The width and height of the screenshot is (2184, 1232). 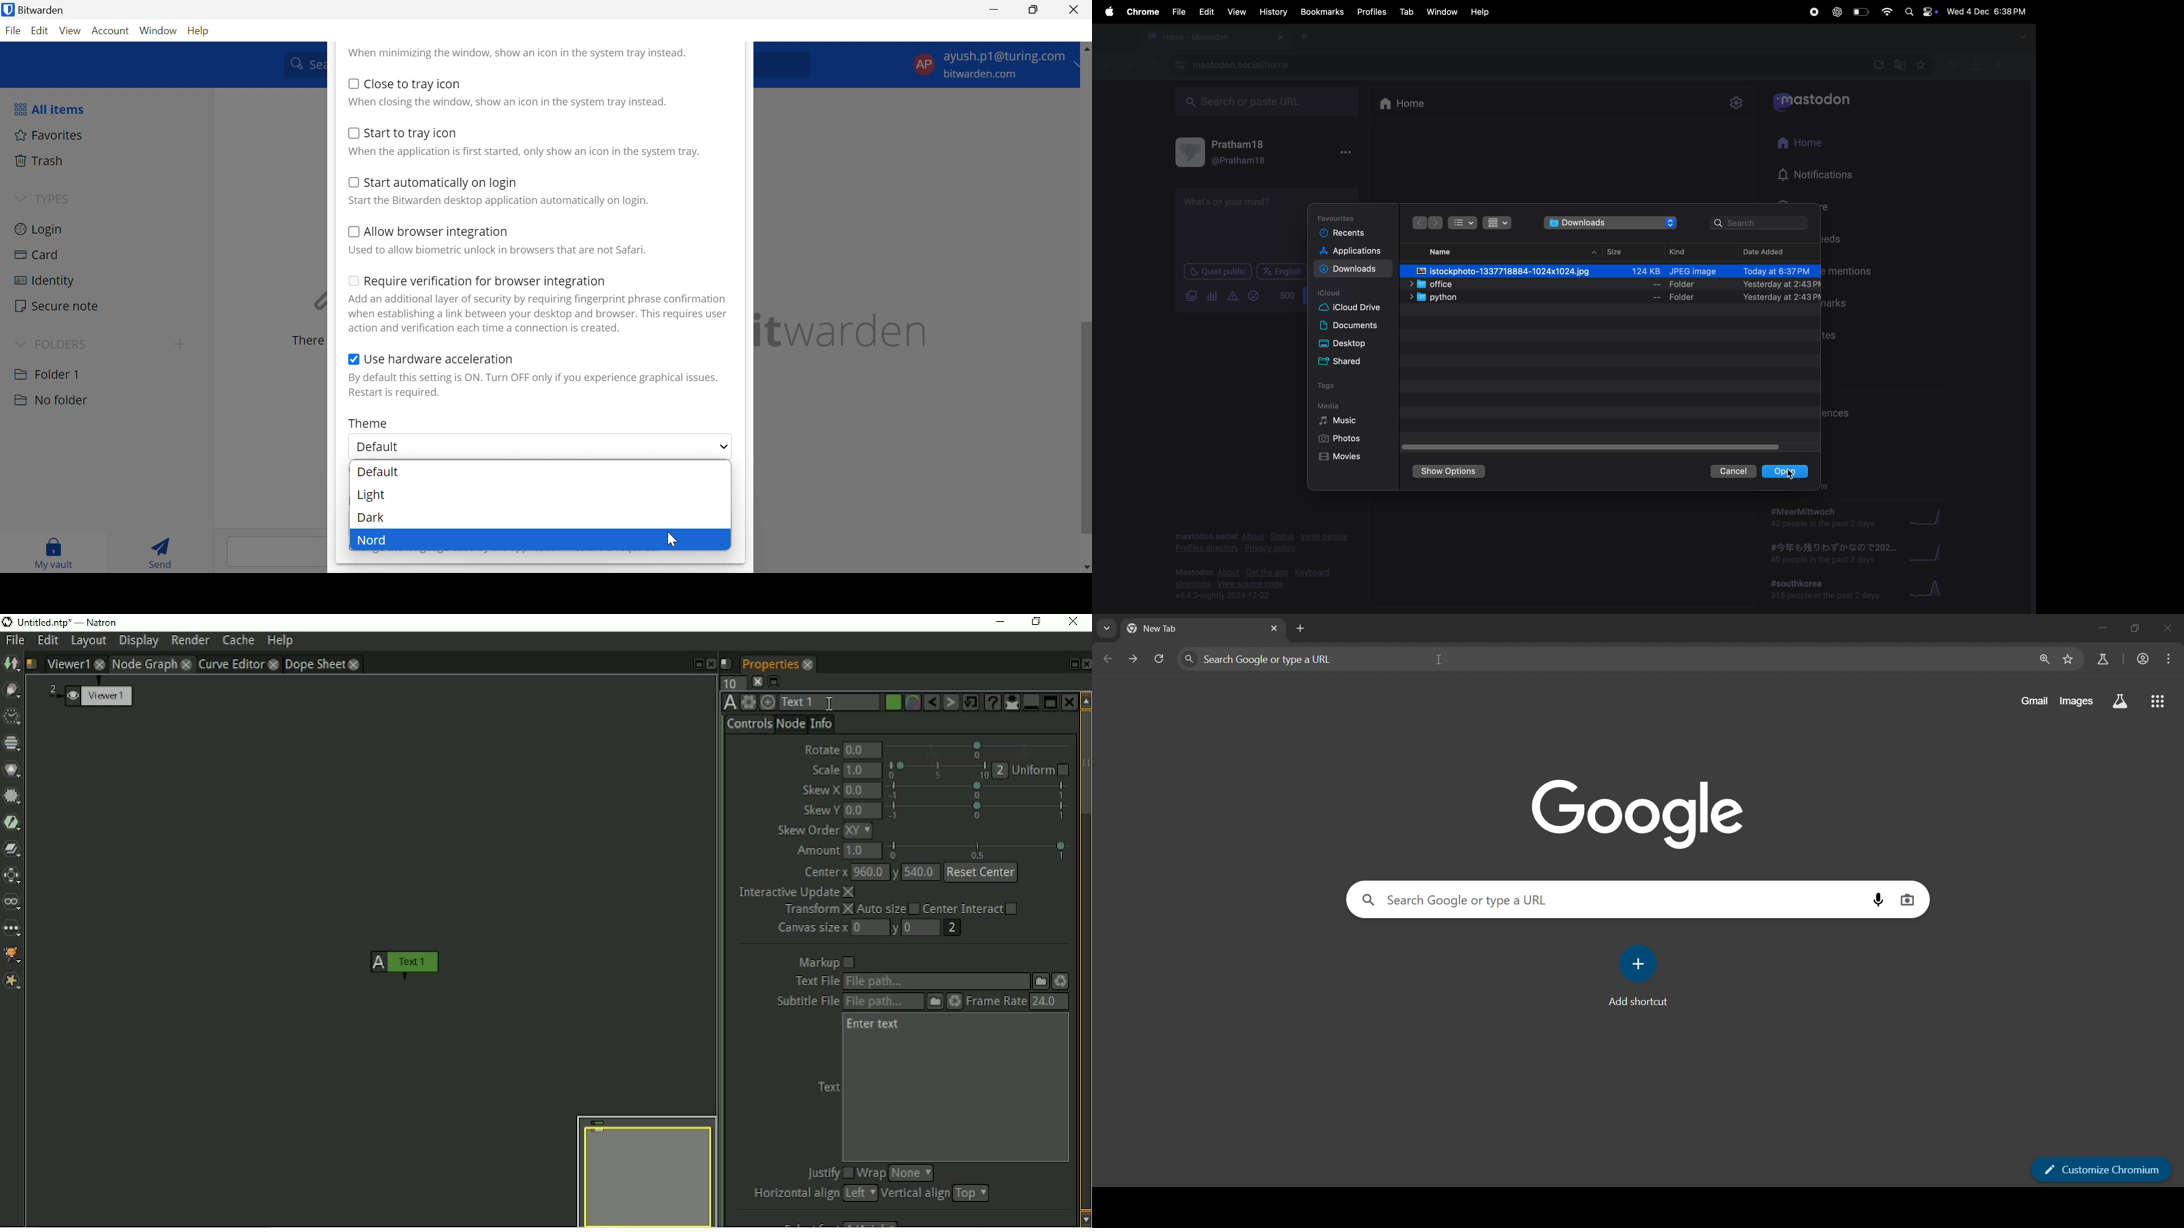 What do you see at coordinates (1931, 515) in the screenshot?
I see `Graph` at bounding box center [1931, 515].